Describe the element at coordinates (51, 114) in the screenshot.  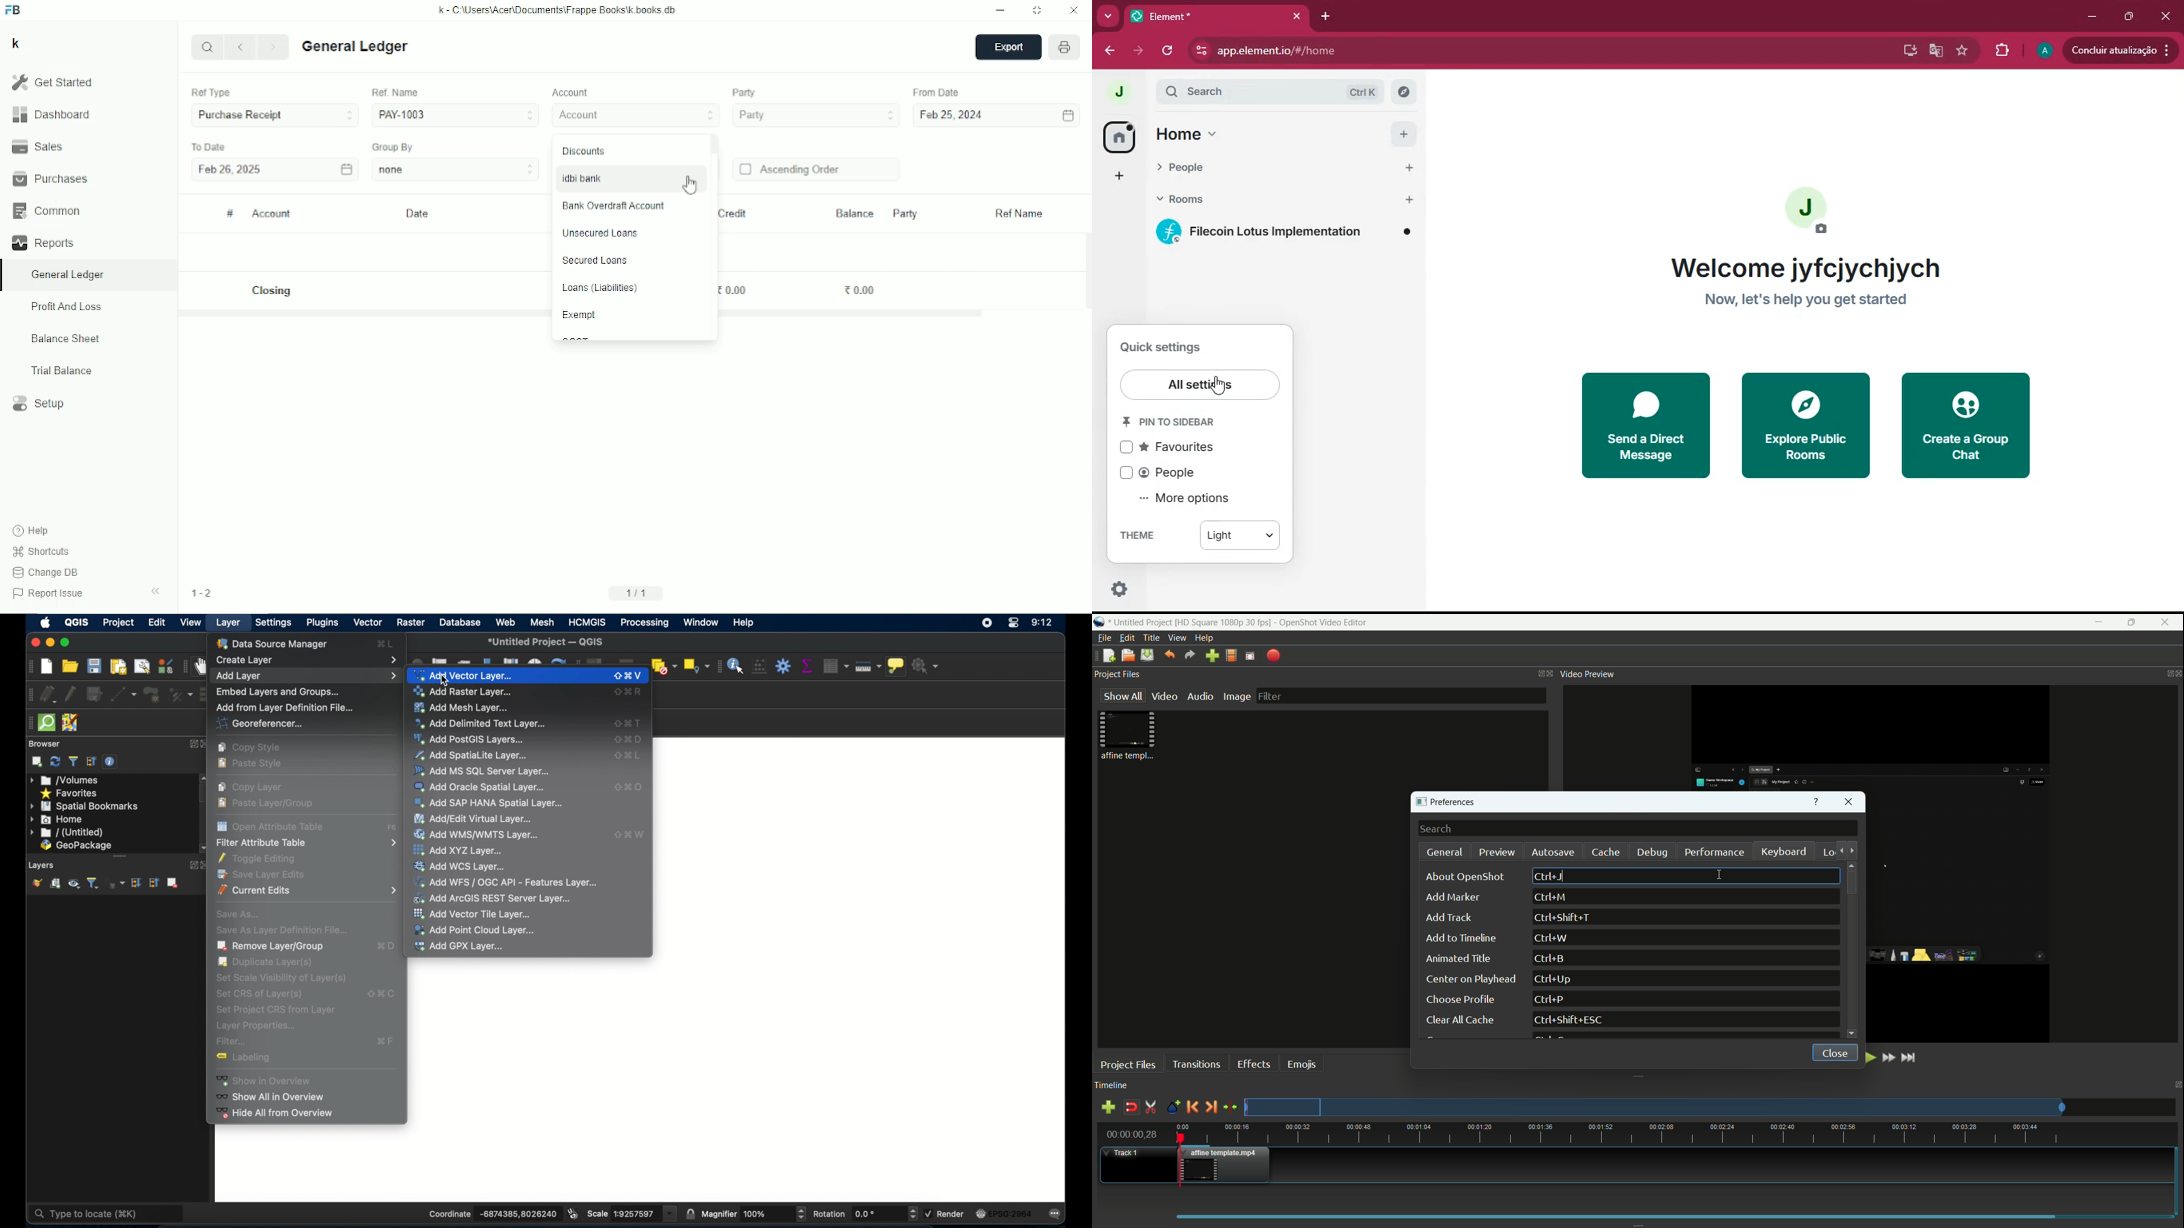
I see `Dashboard` at that location.